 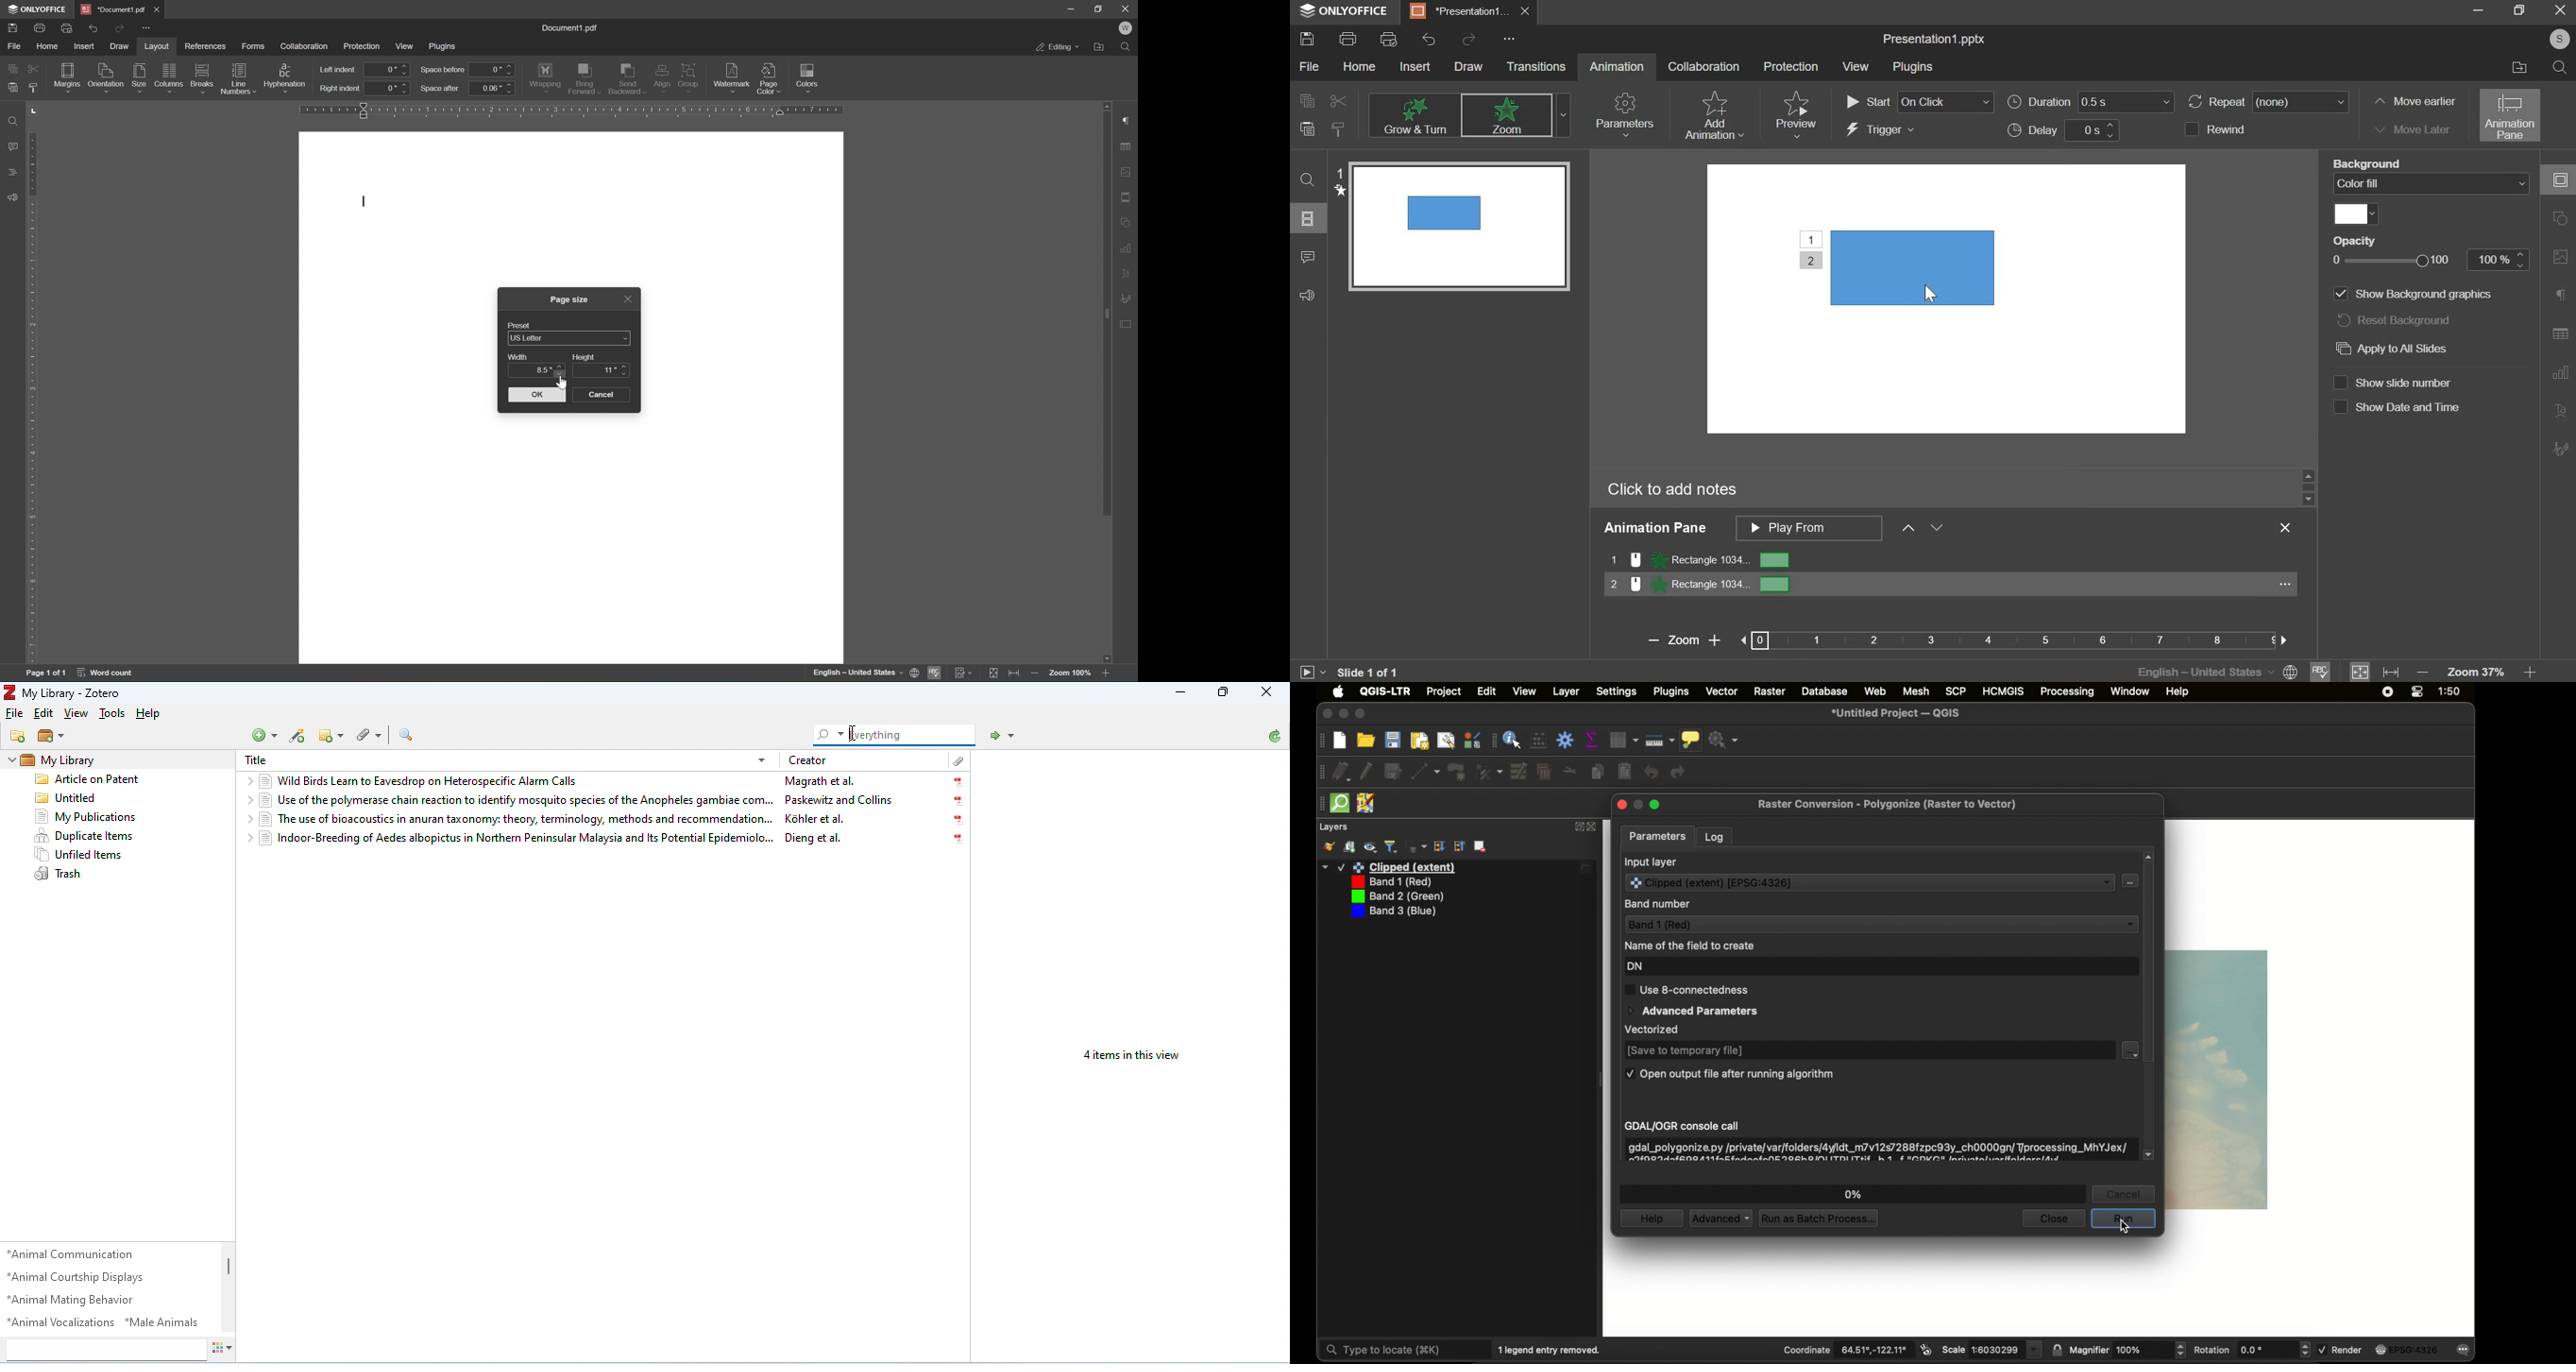 I want to click on raster, so click(x=1770, y=692).